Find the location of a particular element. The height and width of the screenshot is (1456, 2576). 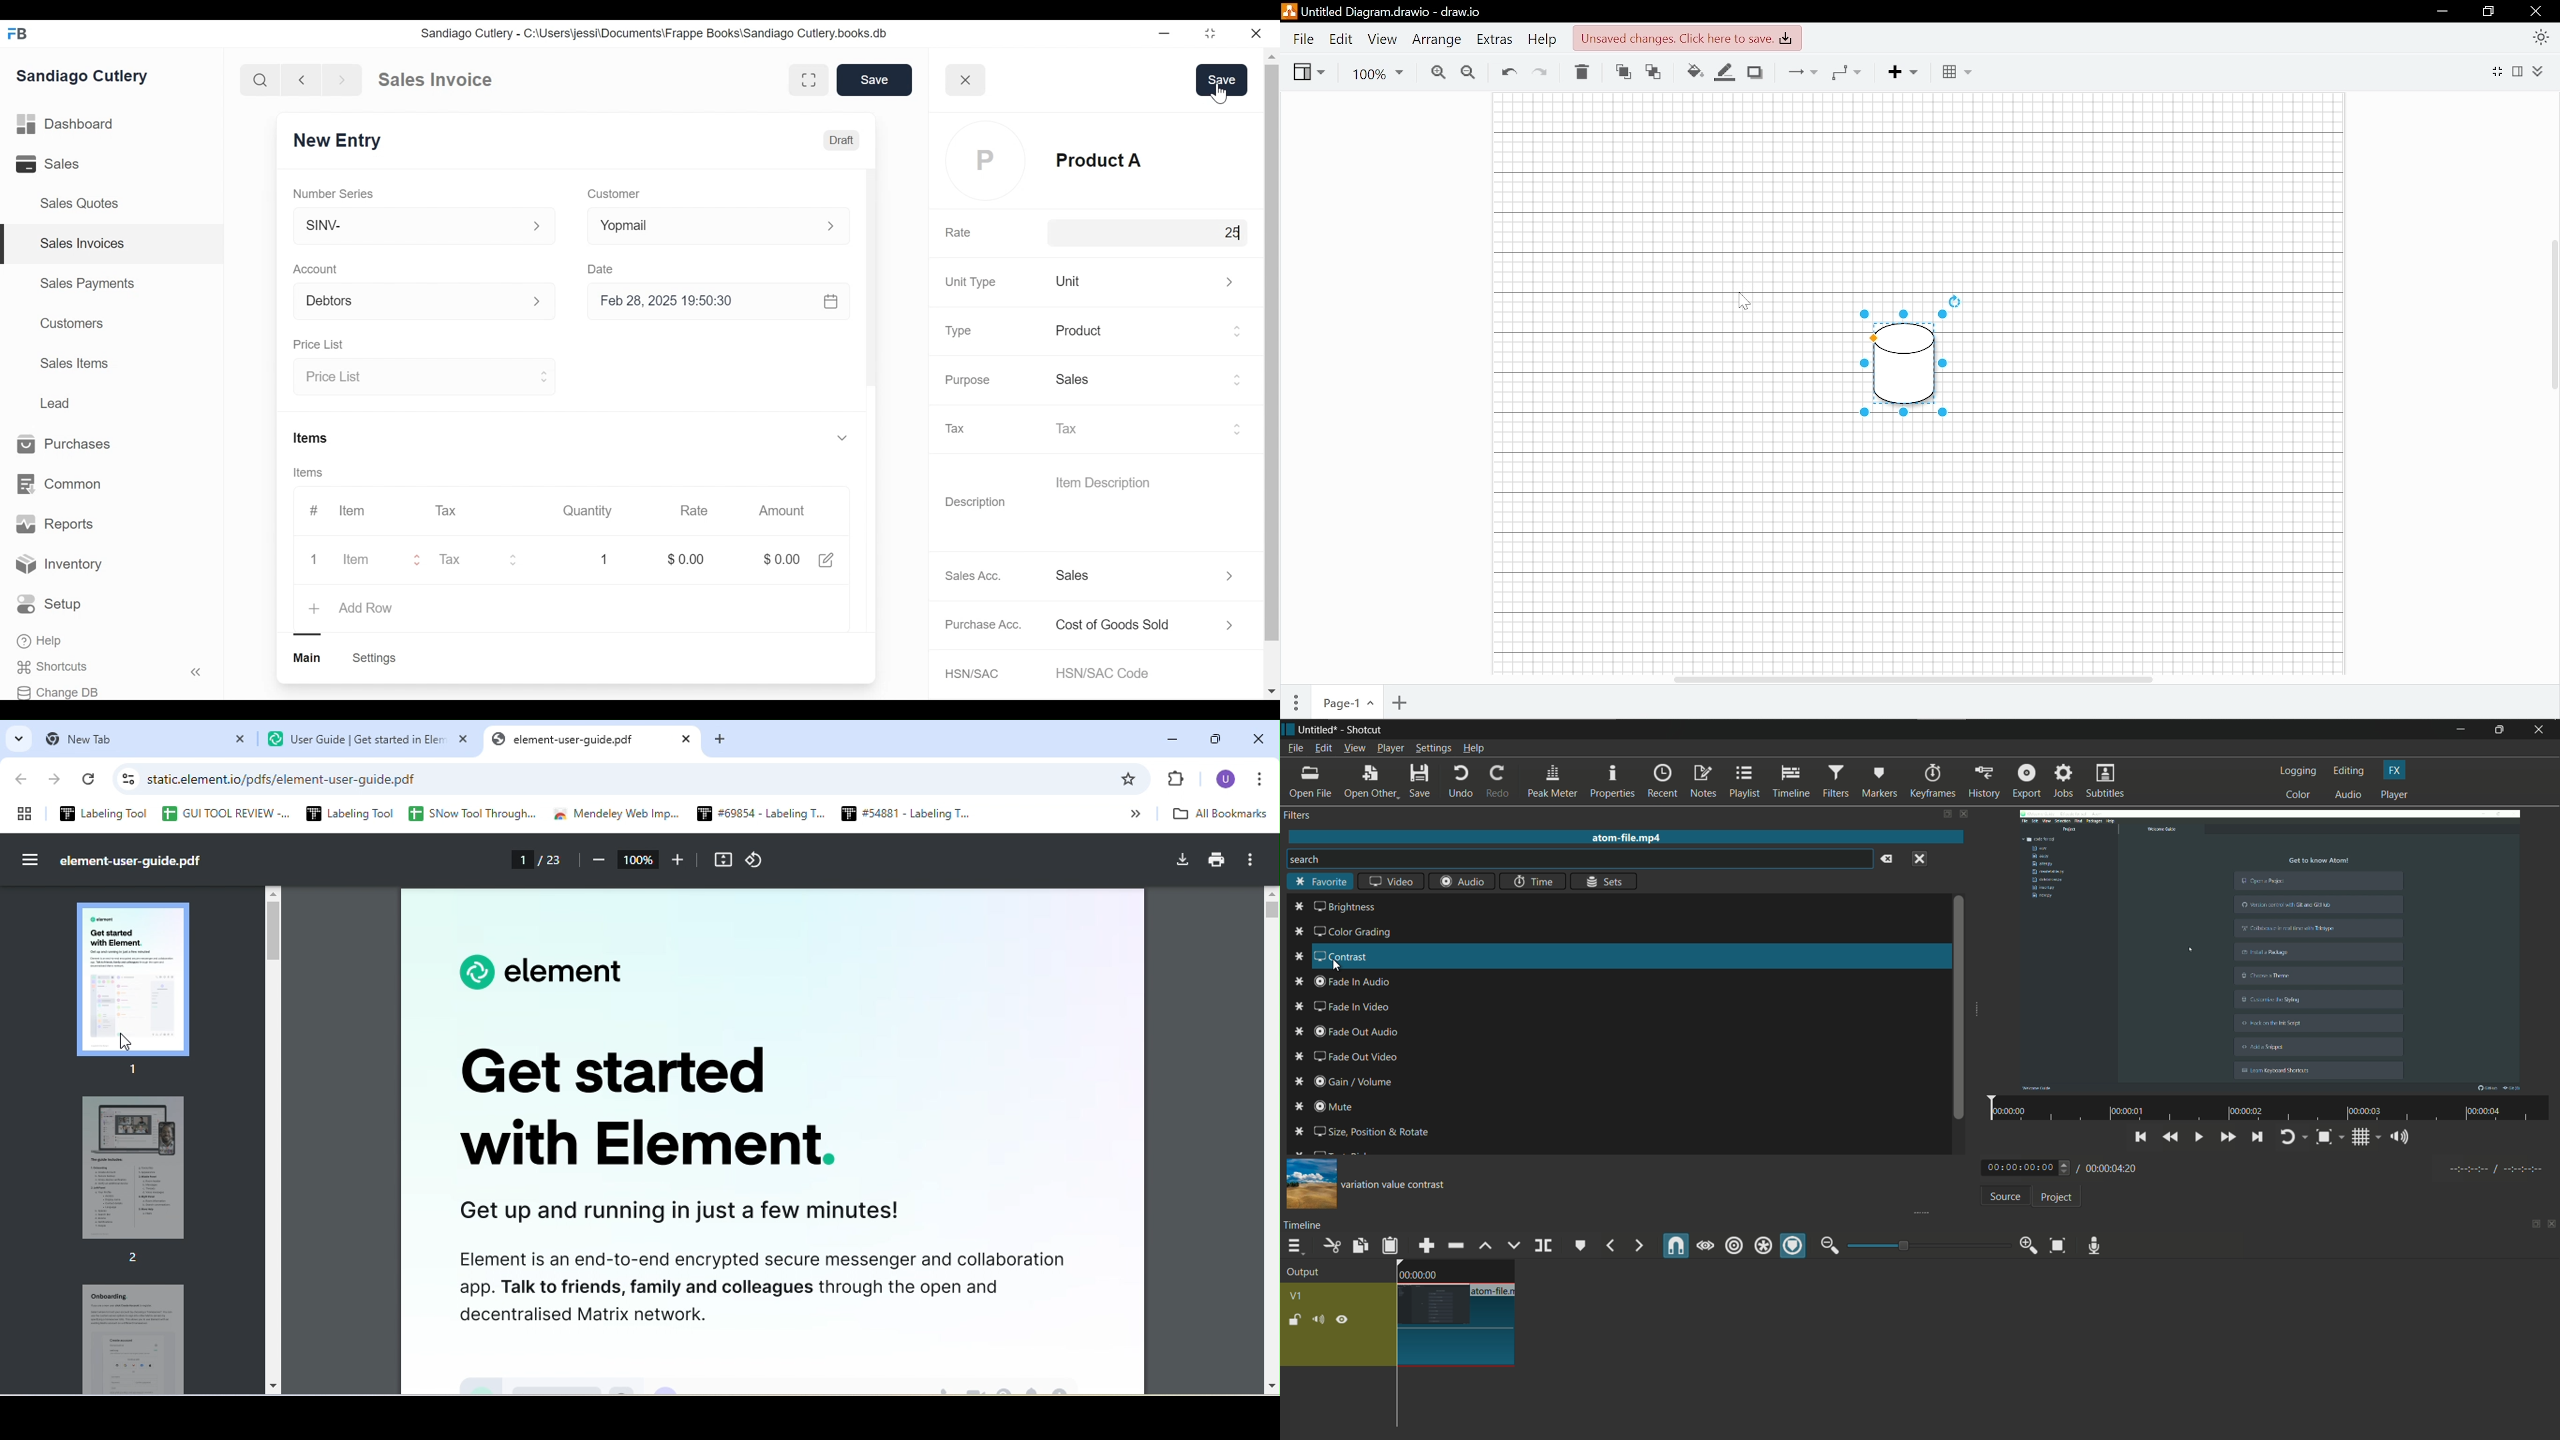

 #69654 - Labeling T is located at coordinates (756, 815).